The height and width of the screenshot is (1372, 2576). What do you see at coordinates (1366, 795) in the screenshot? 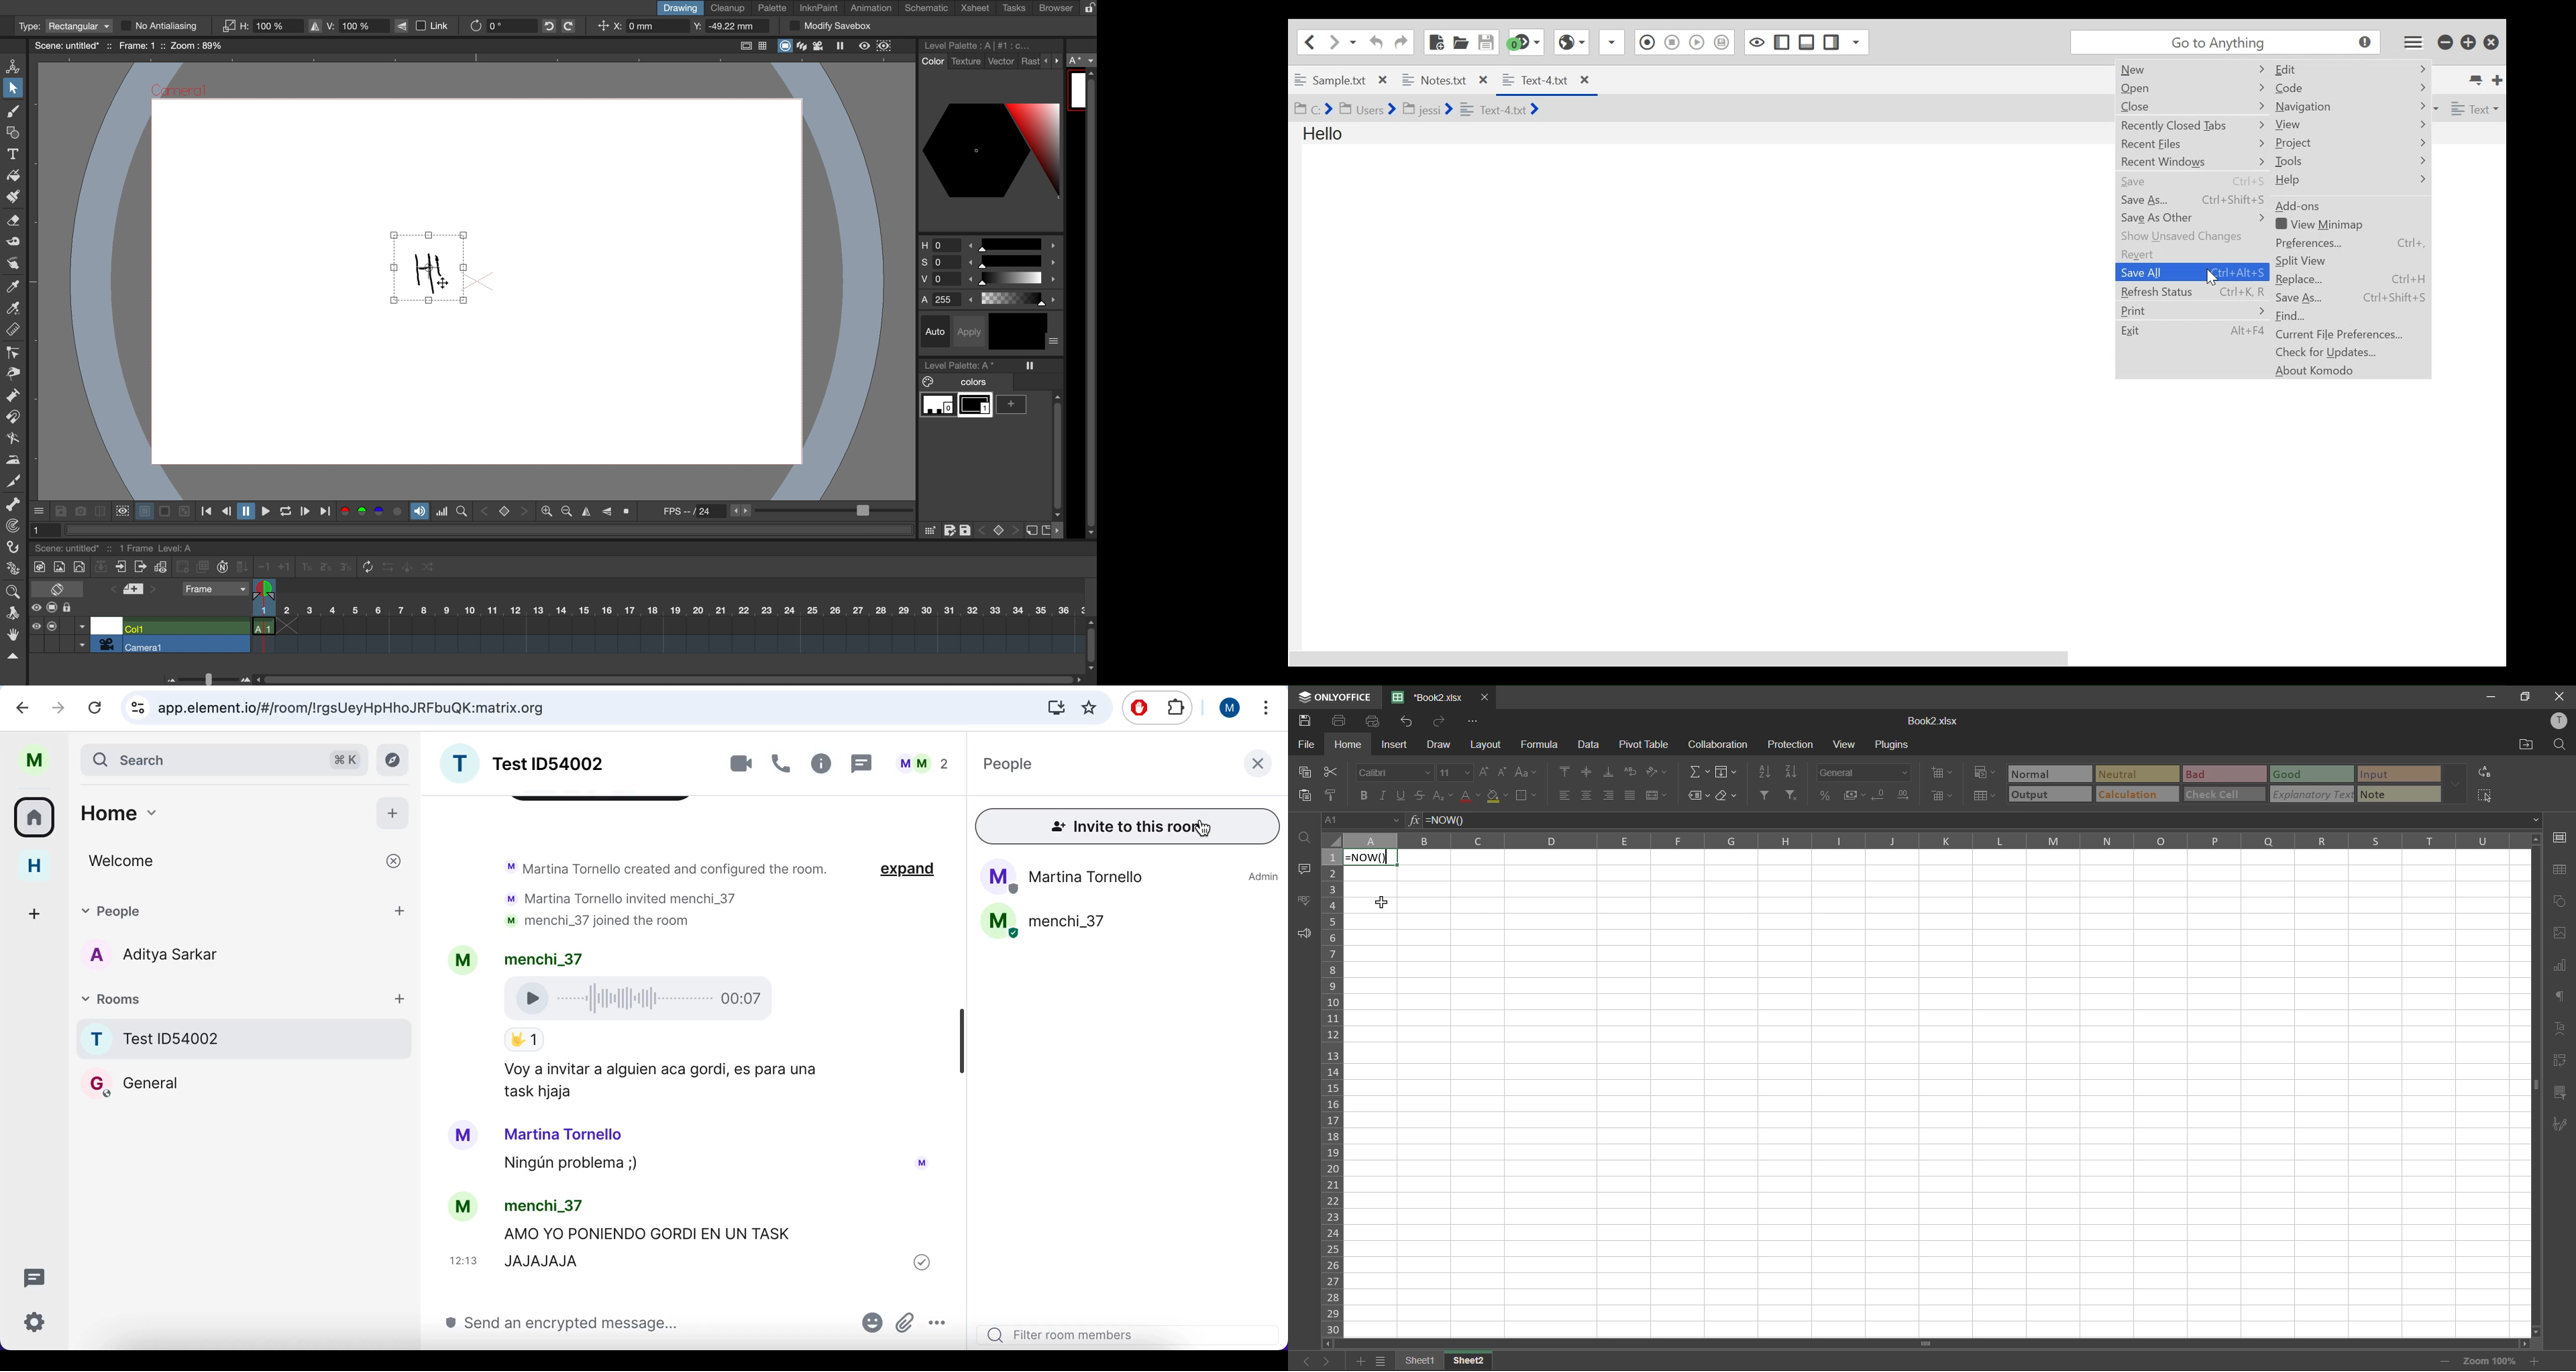
I see `bold` at bounding box center [1366, 795].